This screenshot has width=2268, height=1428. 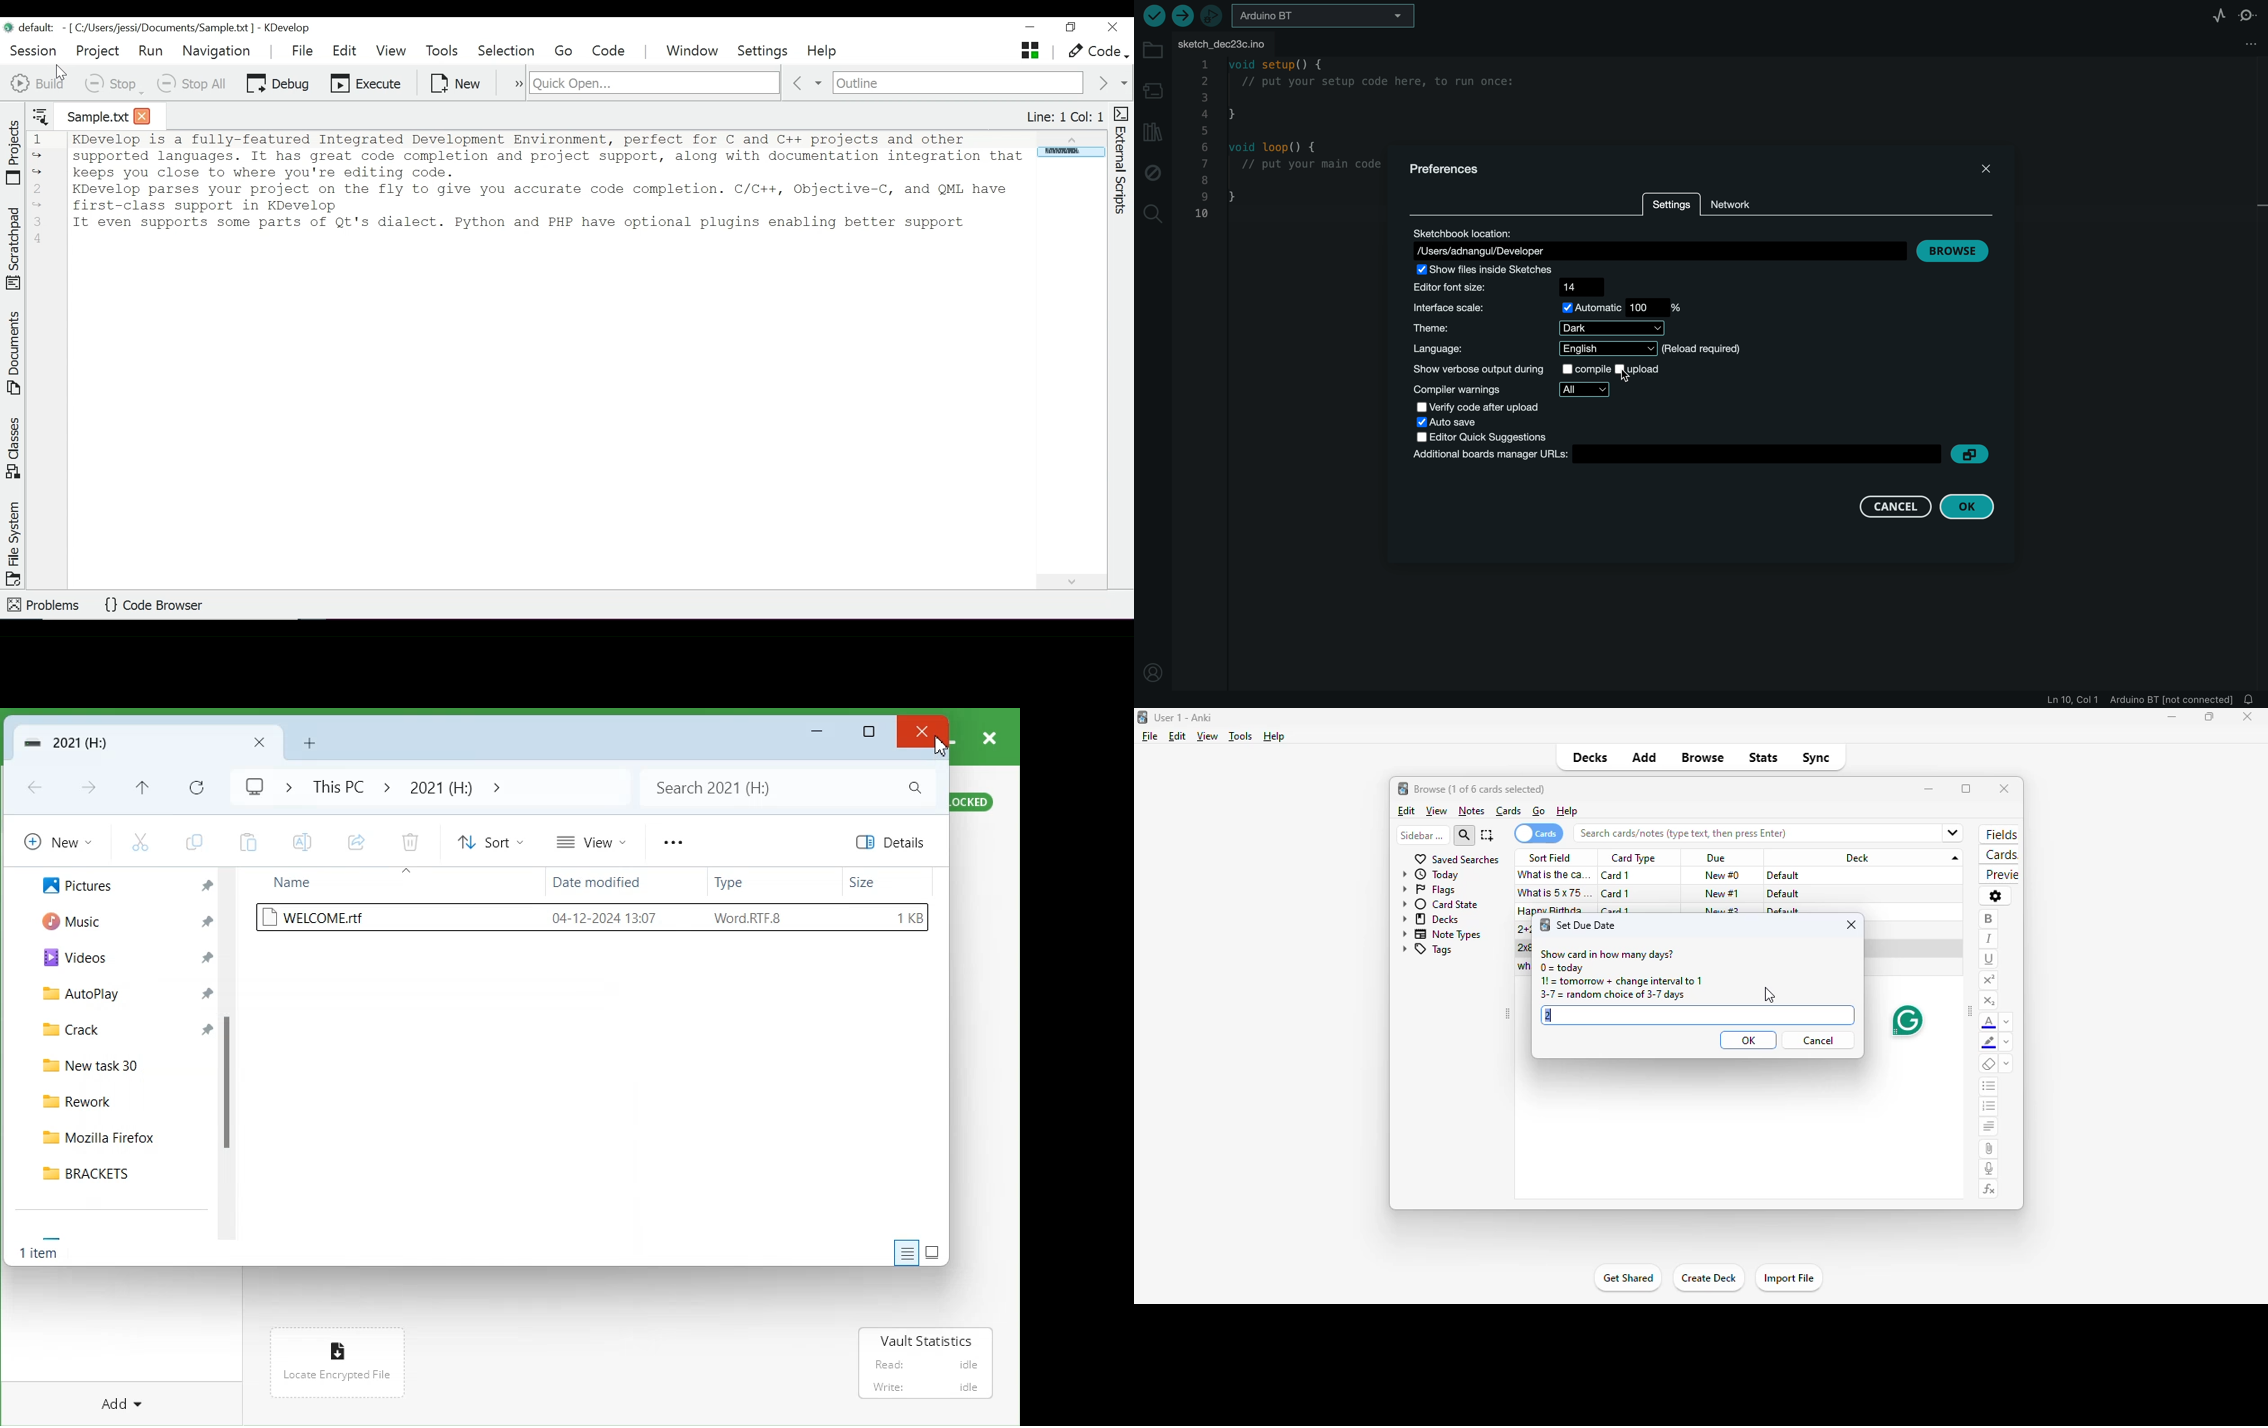 What do you see at coordinates (1747, 1041) in the screenshot?
I see `OK` at bounding box center [1747, 1041].